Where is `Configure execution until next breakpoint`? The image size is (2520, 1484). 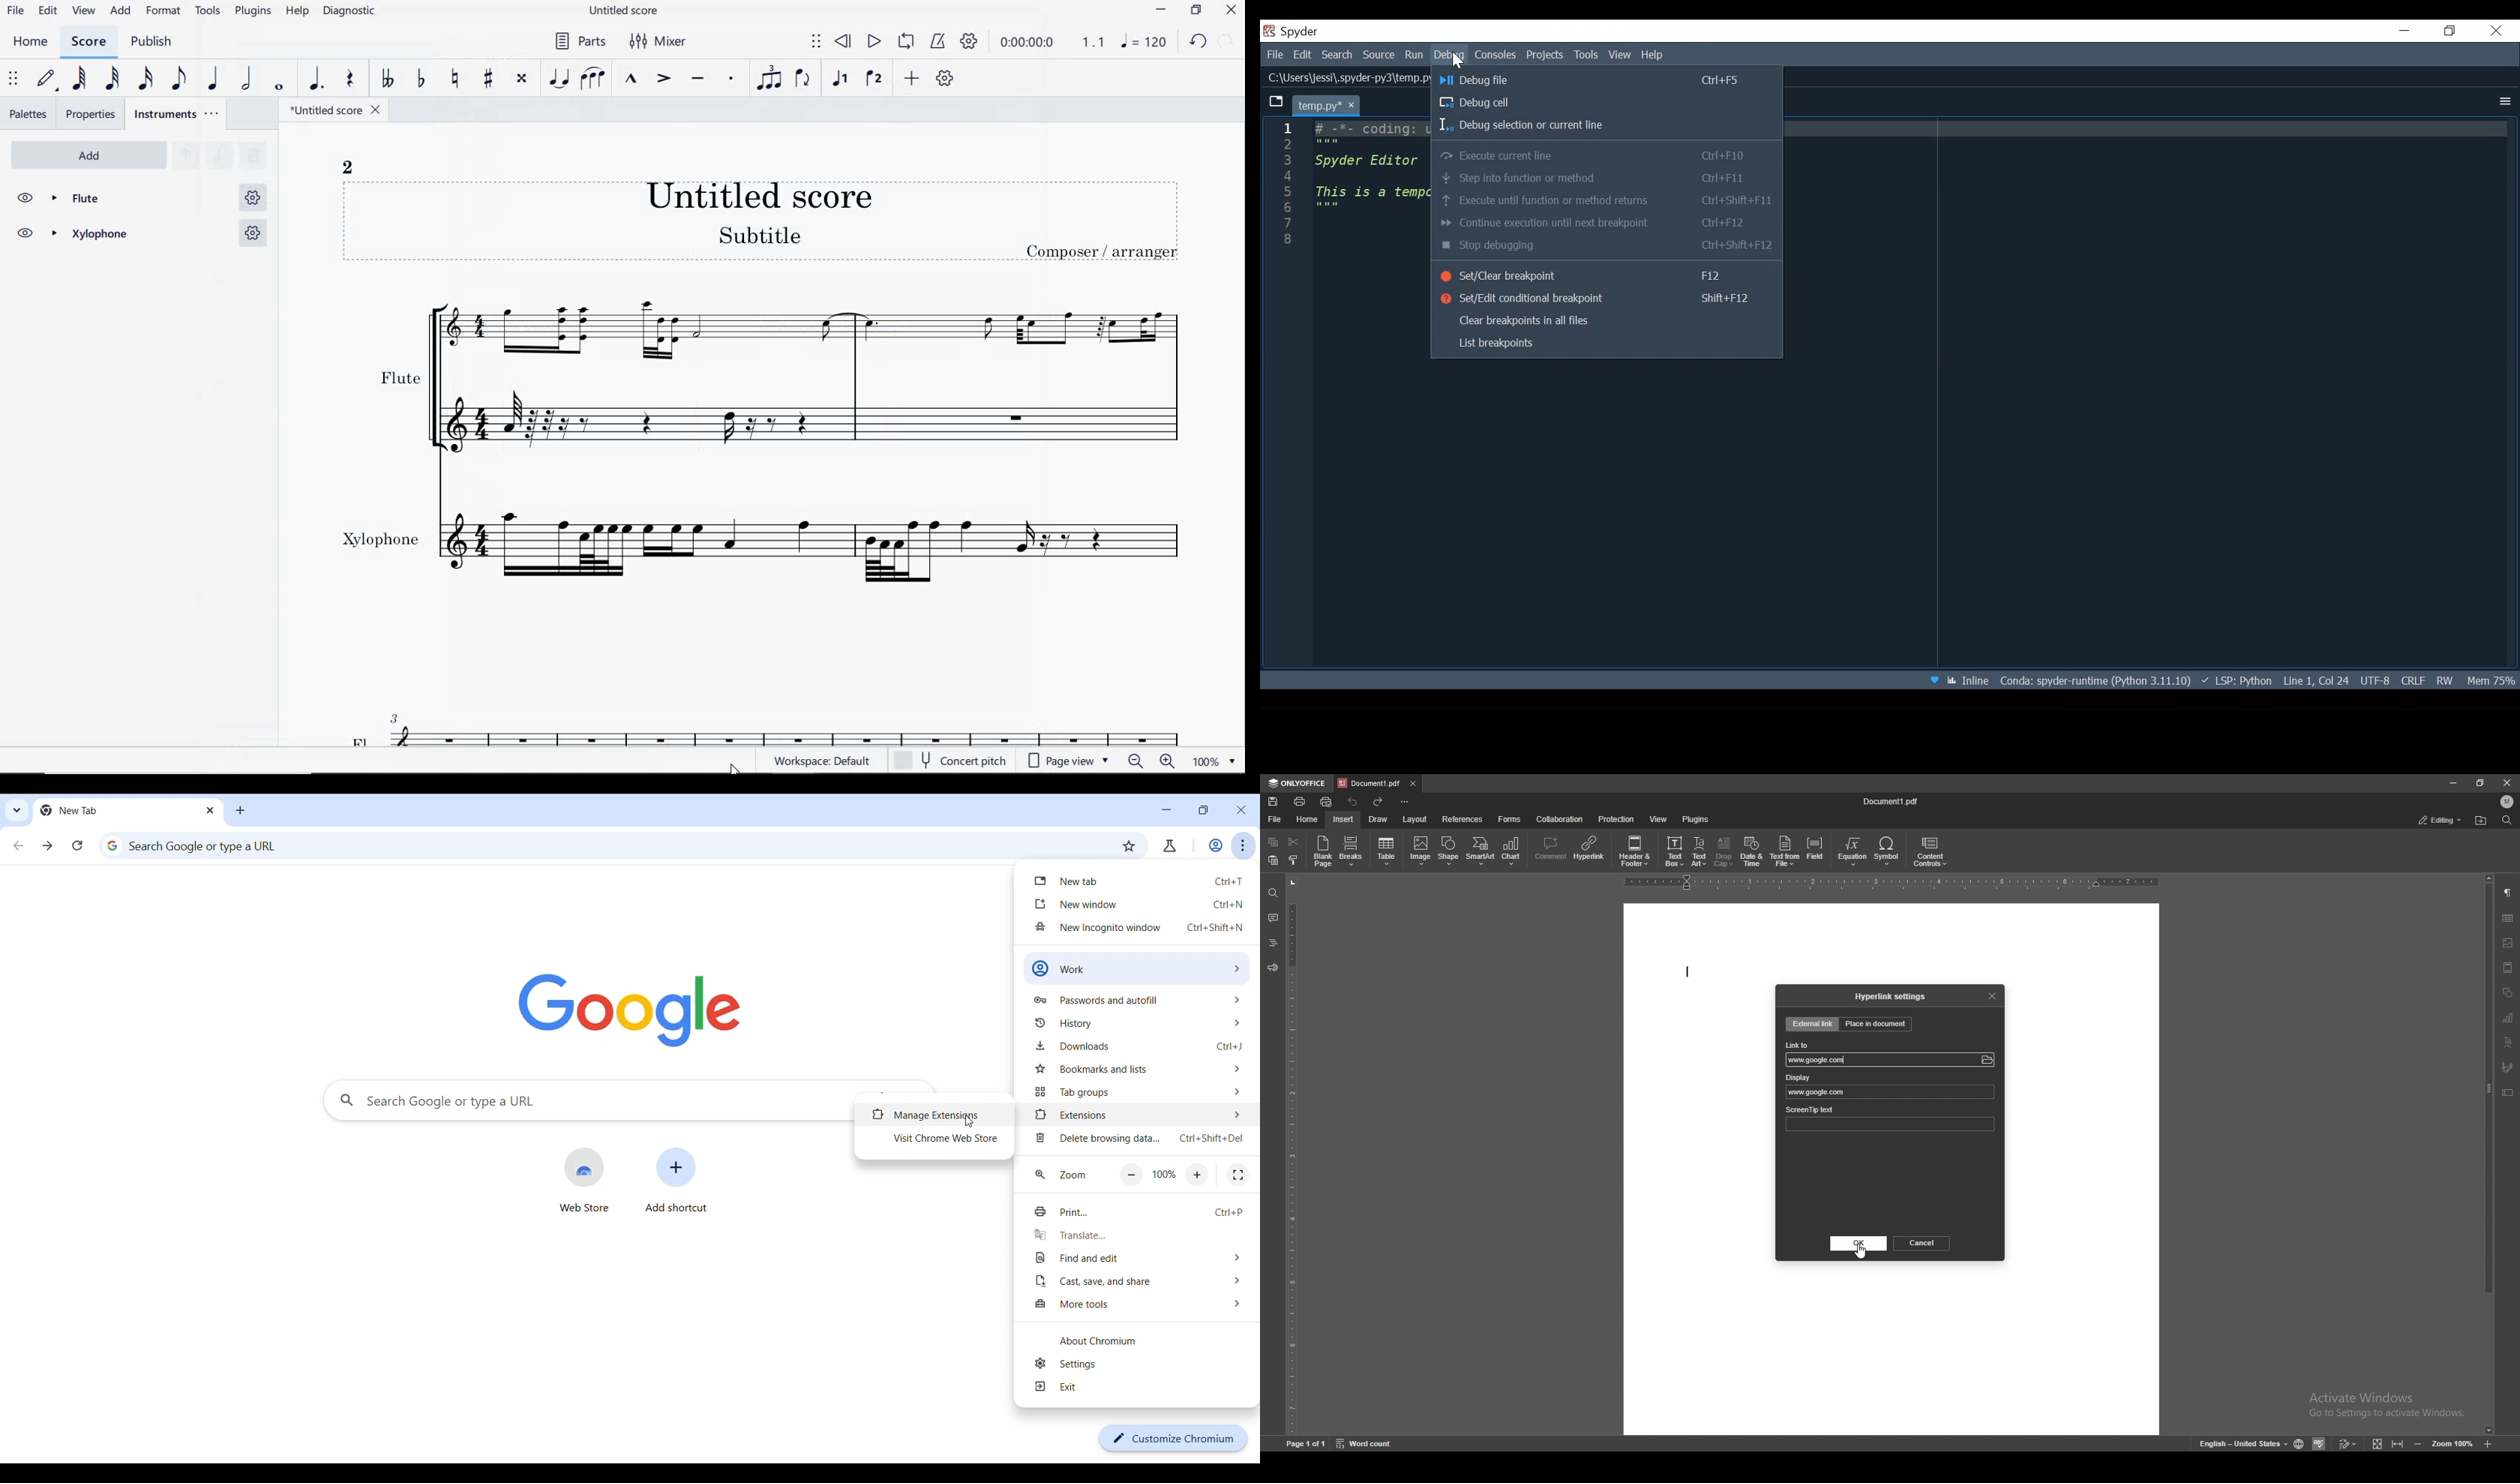 Configure execution until next breakpoint is located at coordinates (1603, 225).